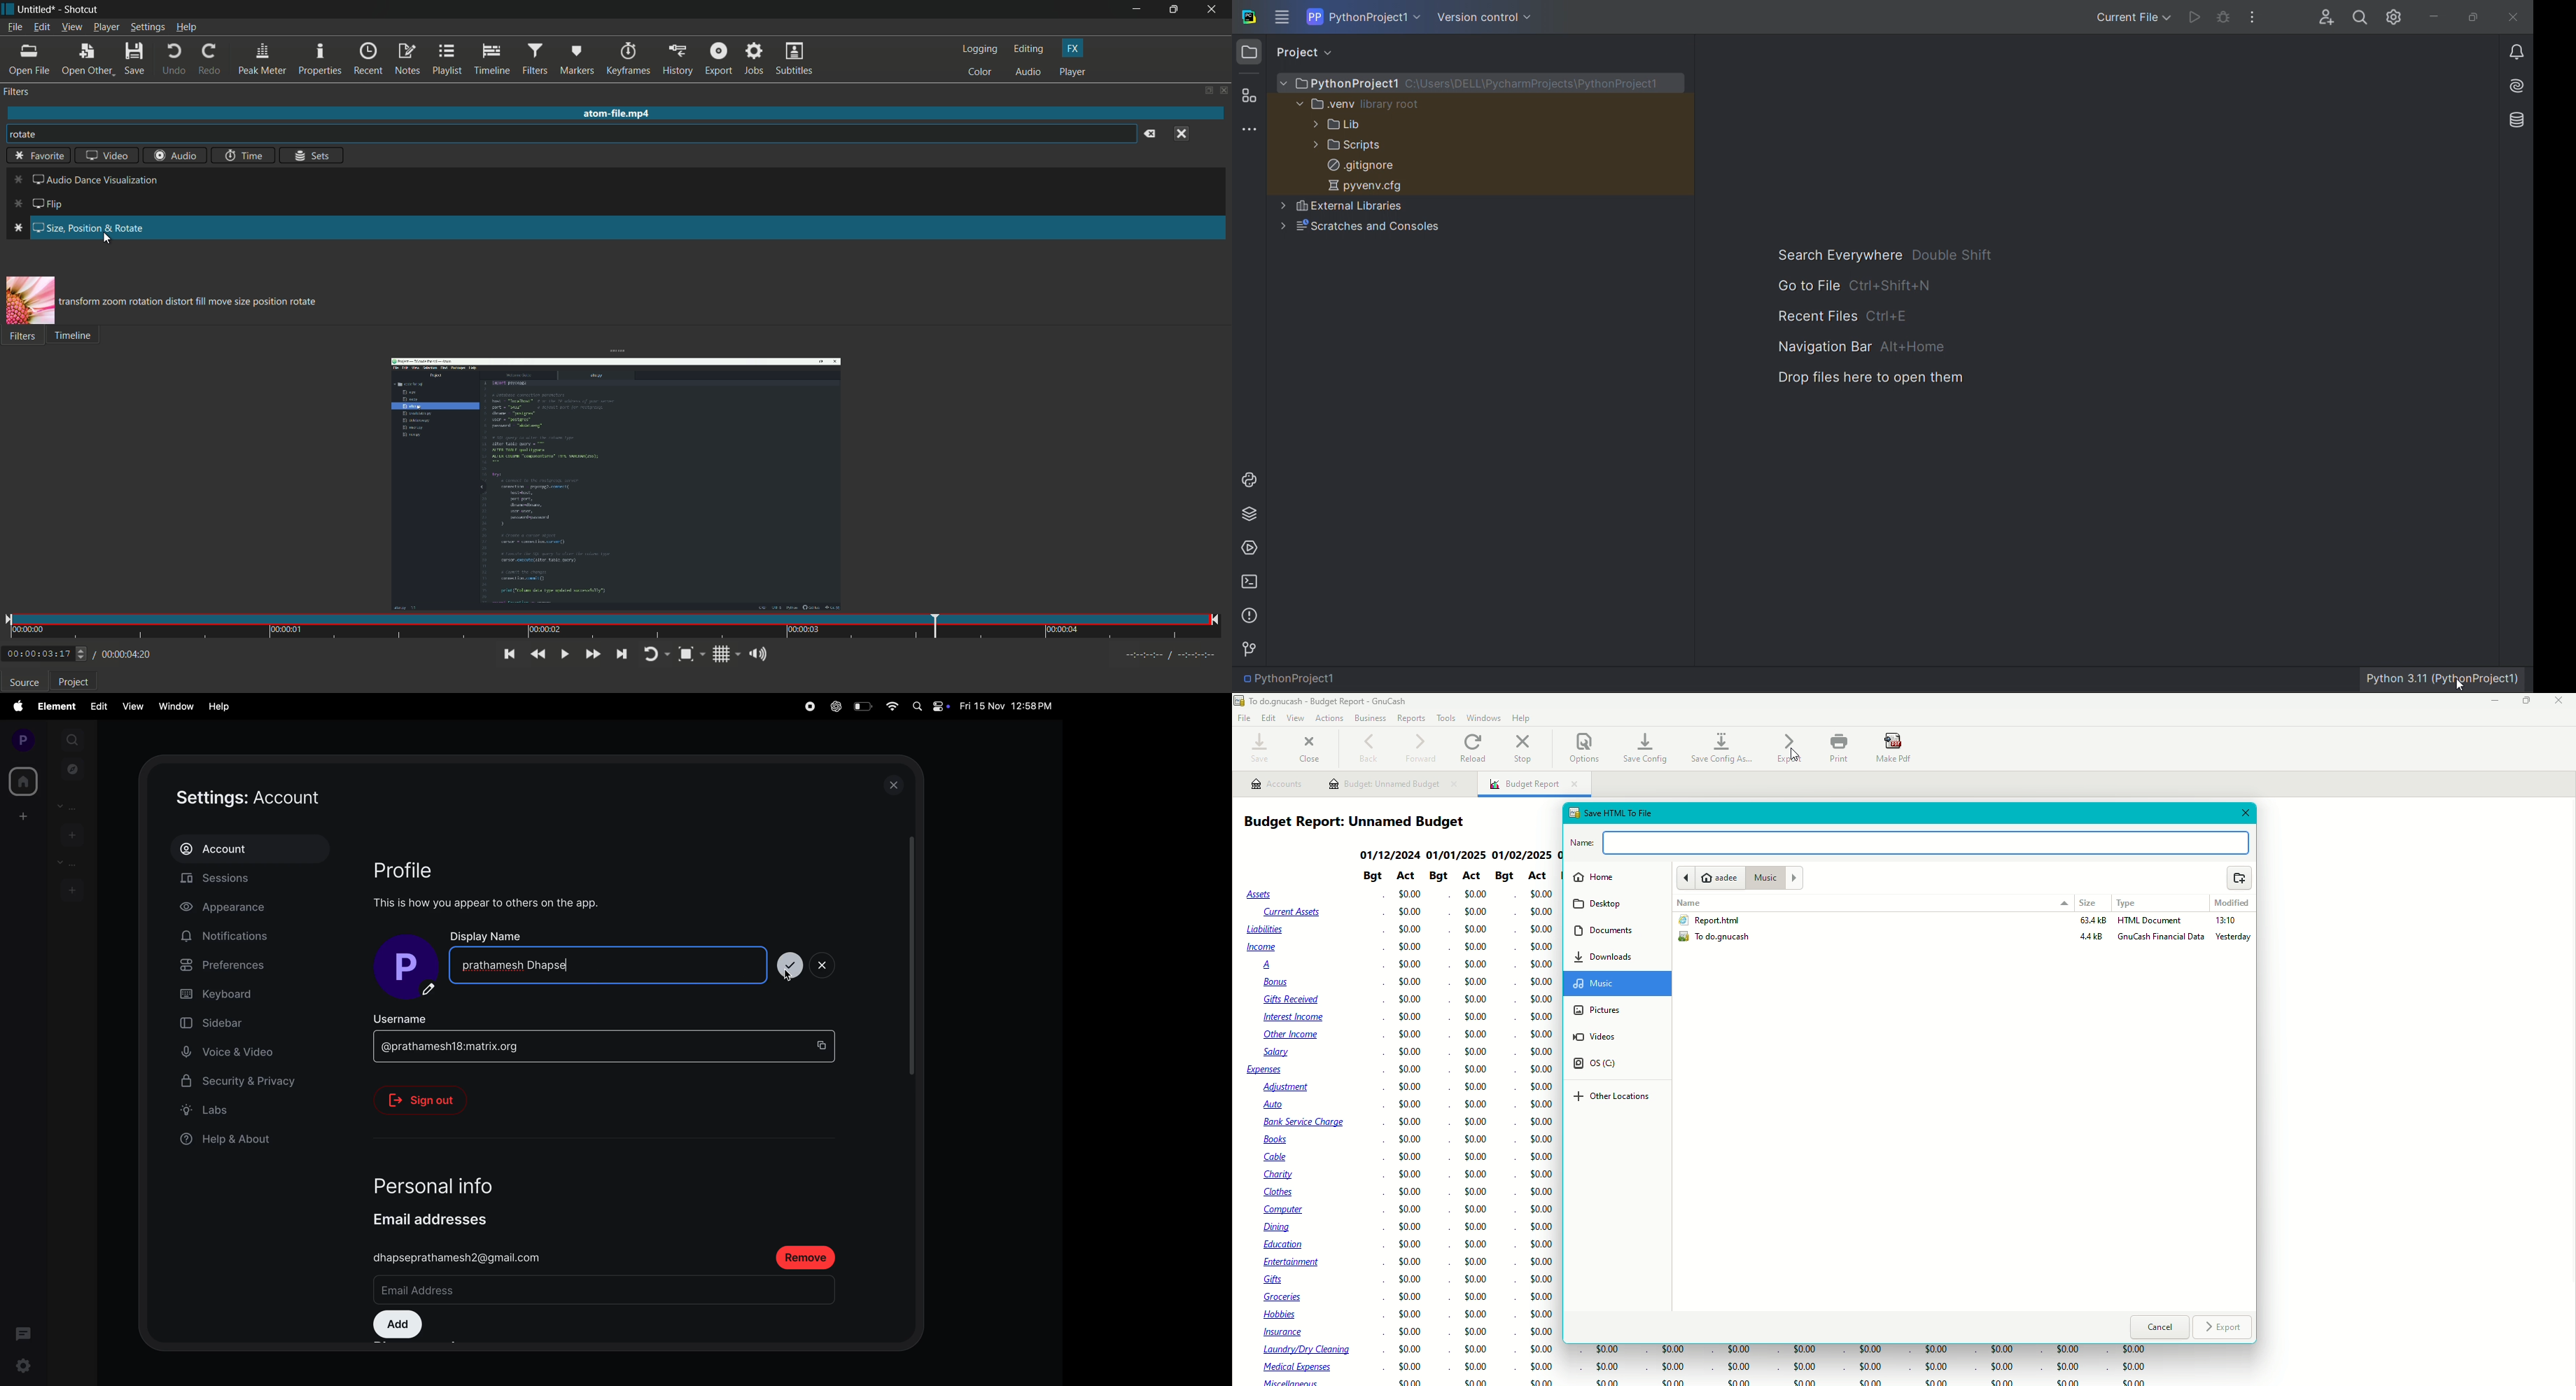 The image size is (2576, 1400). Describe the element at coordinates (1172, 656) in the screenshot. I see `timecodes` at that location.